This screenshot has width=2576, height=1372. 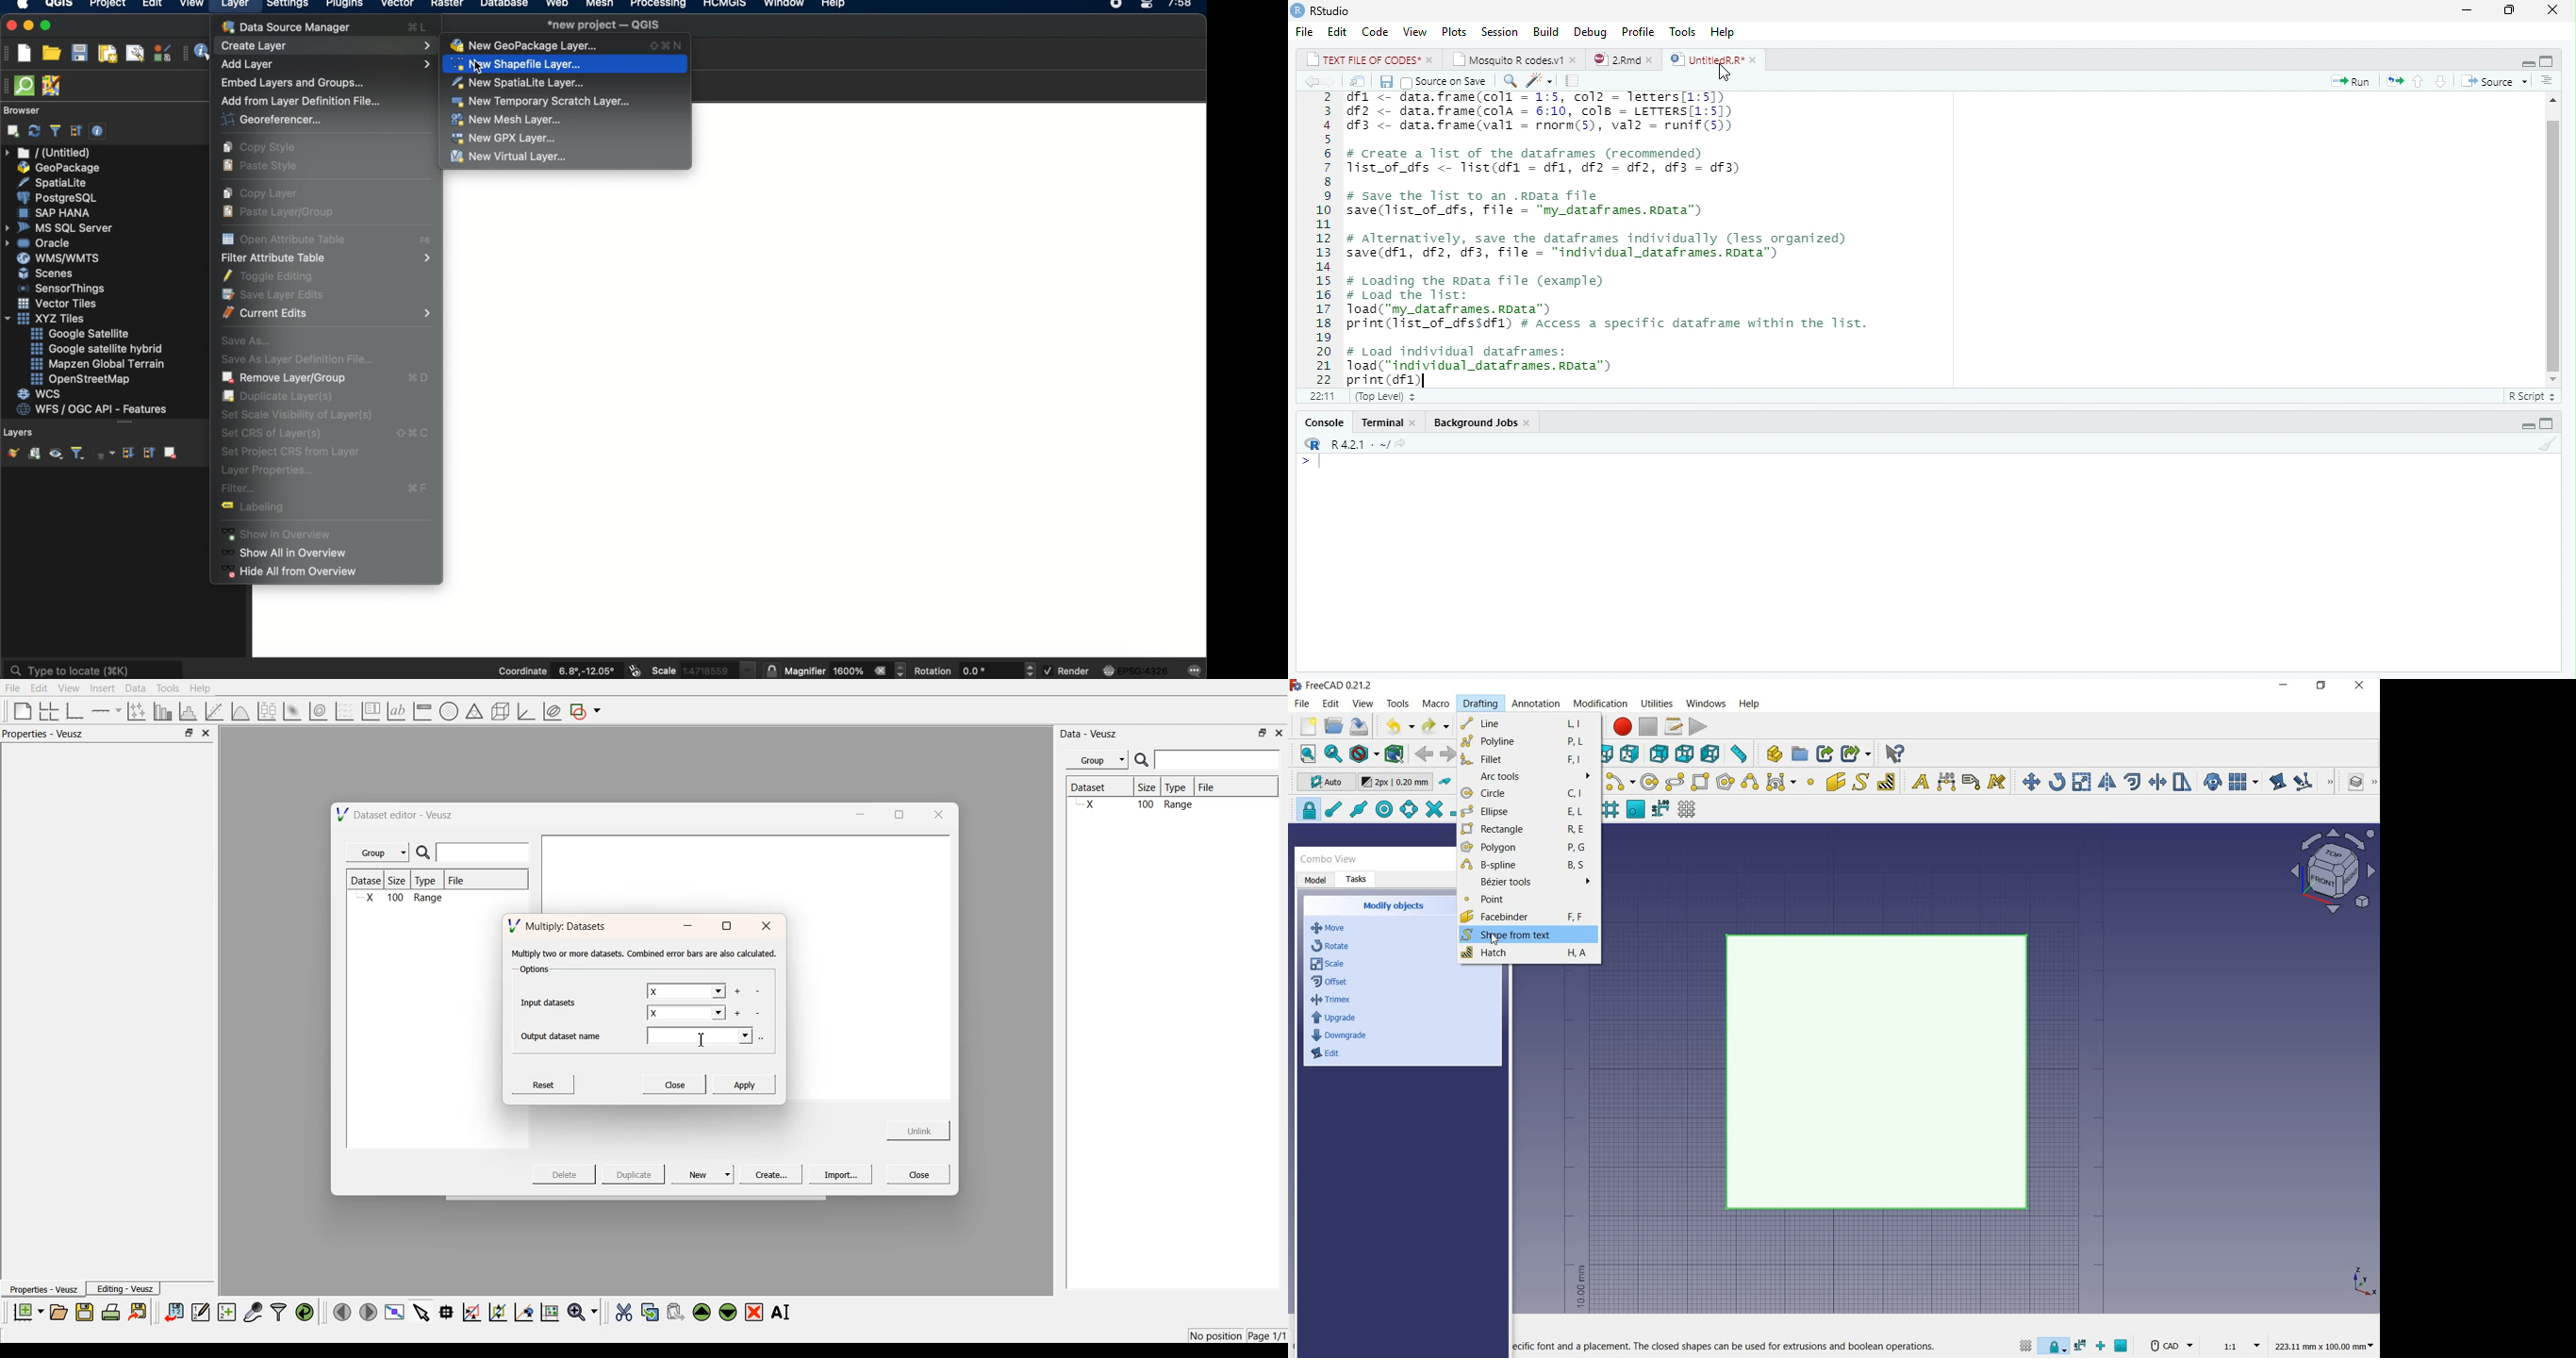 What do you see at coordinates (687, 1014) in the screenshot?
I see `X` at bounding box center [687, 1014].